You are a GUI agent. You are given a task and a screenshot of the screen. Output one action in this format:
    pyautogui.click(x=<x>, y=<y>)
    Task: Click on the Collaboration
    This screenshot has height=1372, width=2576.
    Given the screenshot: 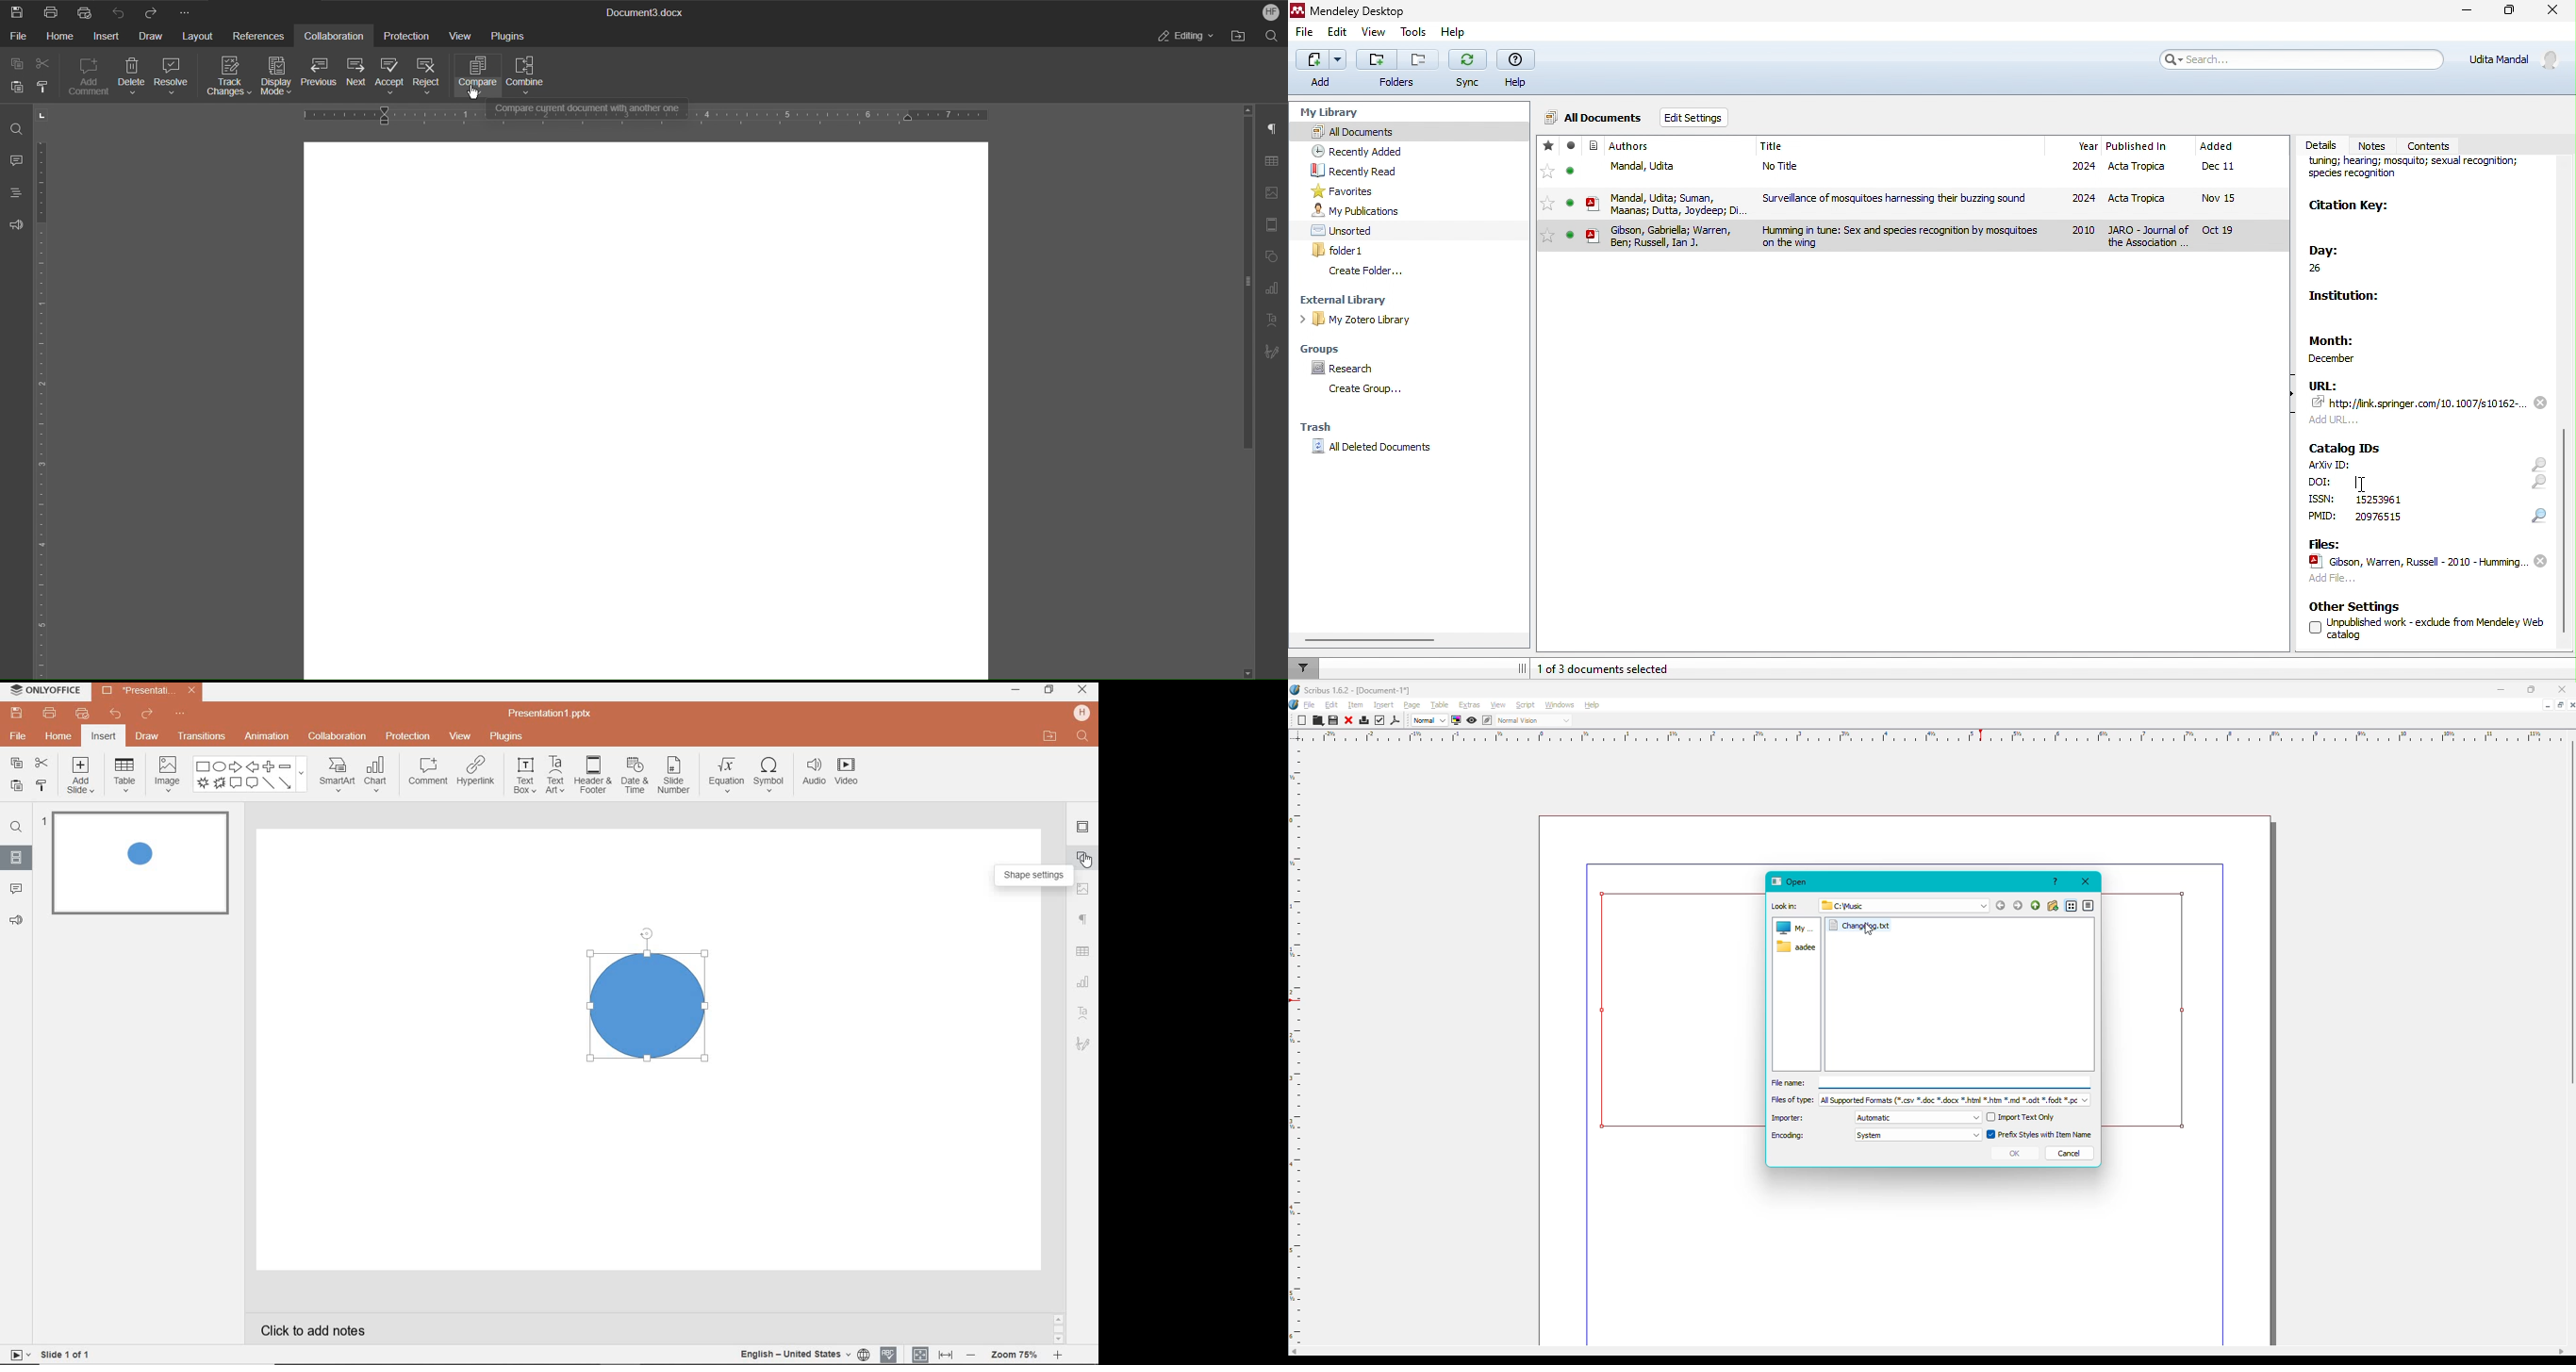 What is the action you would take?
    pyautogui.click(x=337, y=36)
    